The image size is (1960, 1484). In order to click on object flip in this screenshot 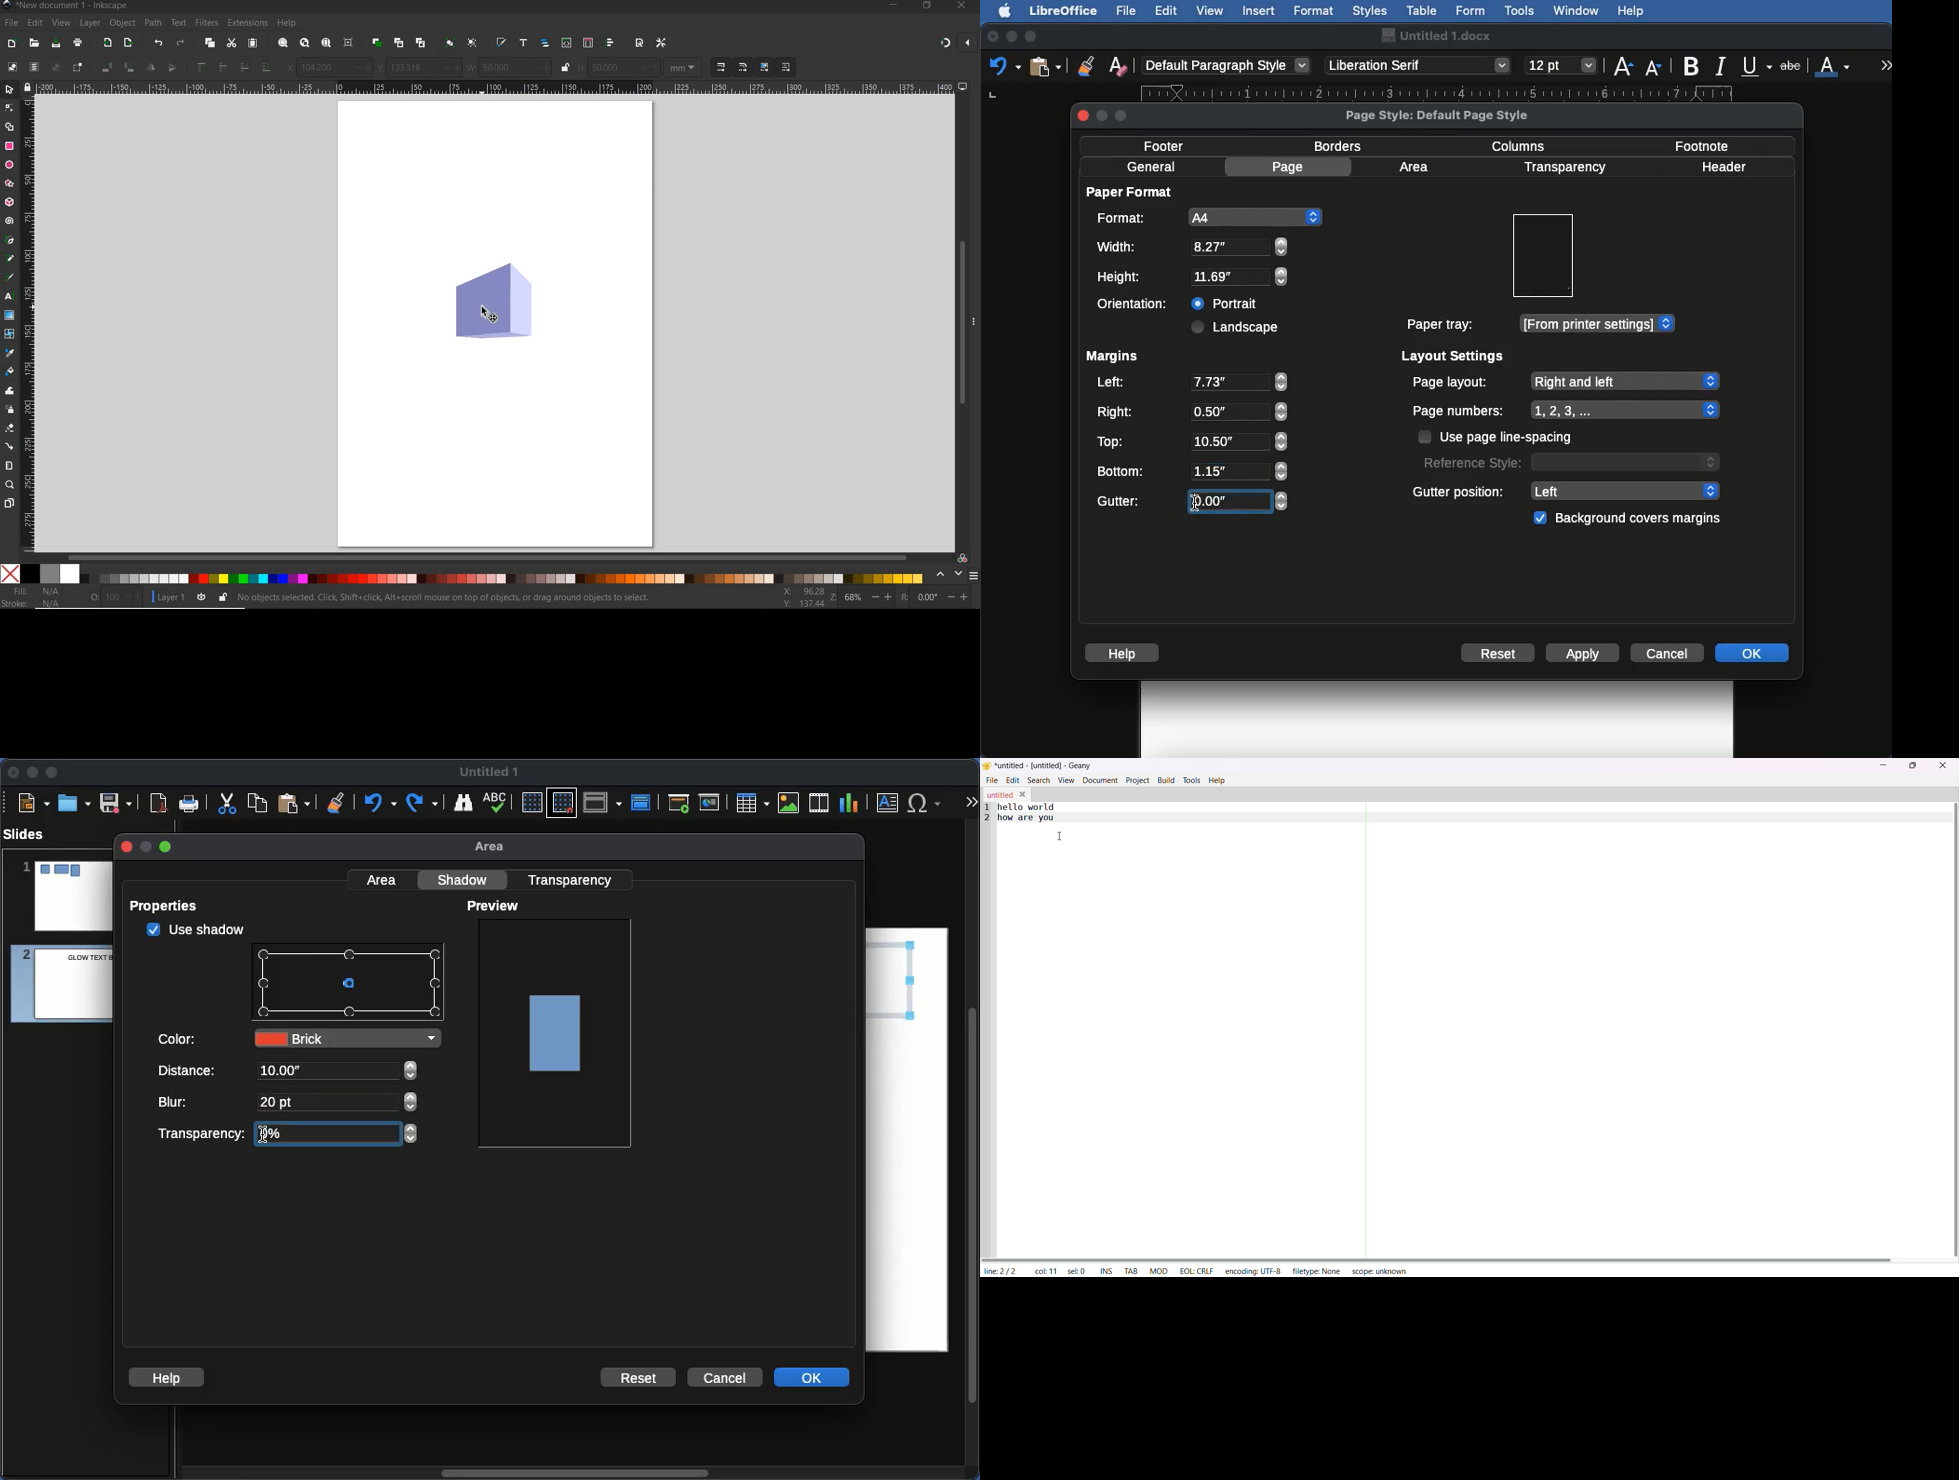, I will do `click(175, 67)`.